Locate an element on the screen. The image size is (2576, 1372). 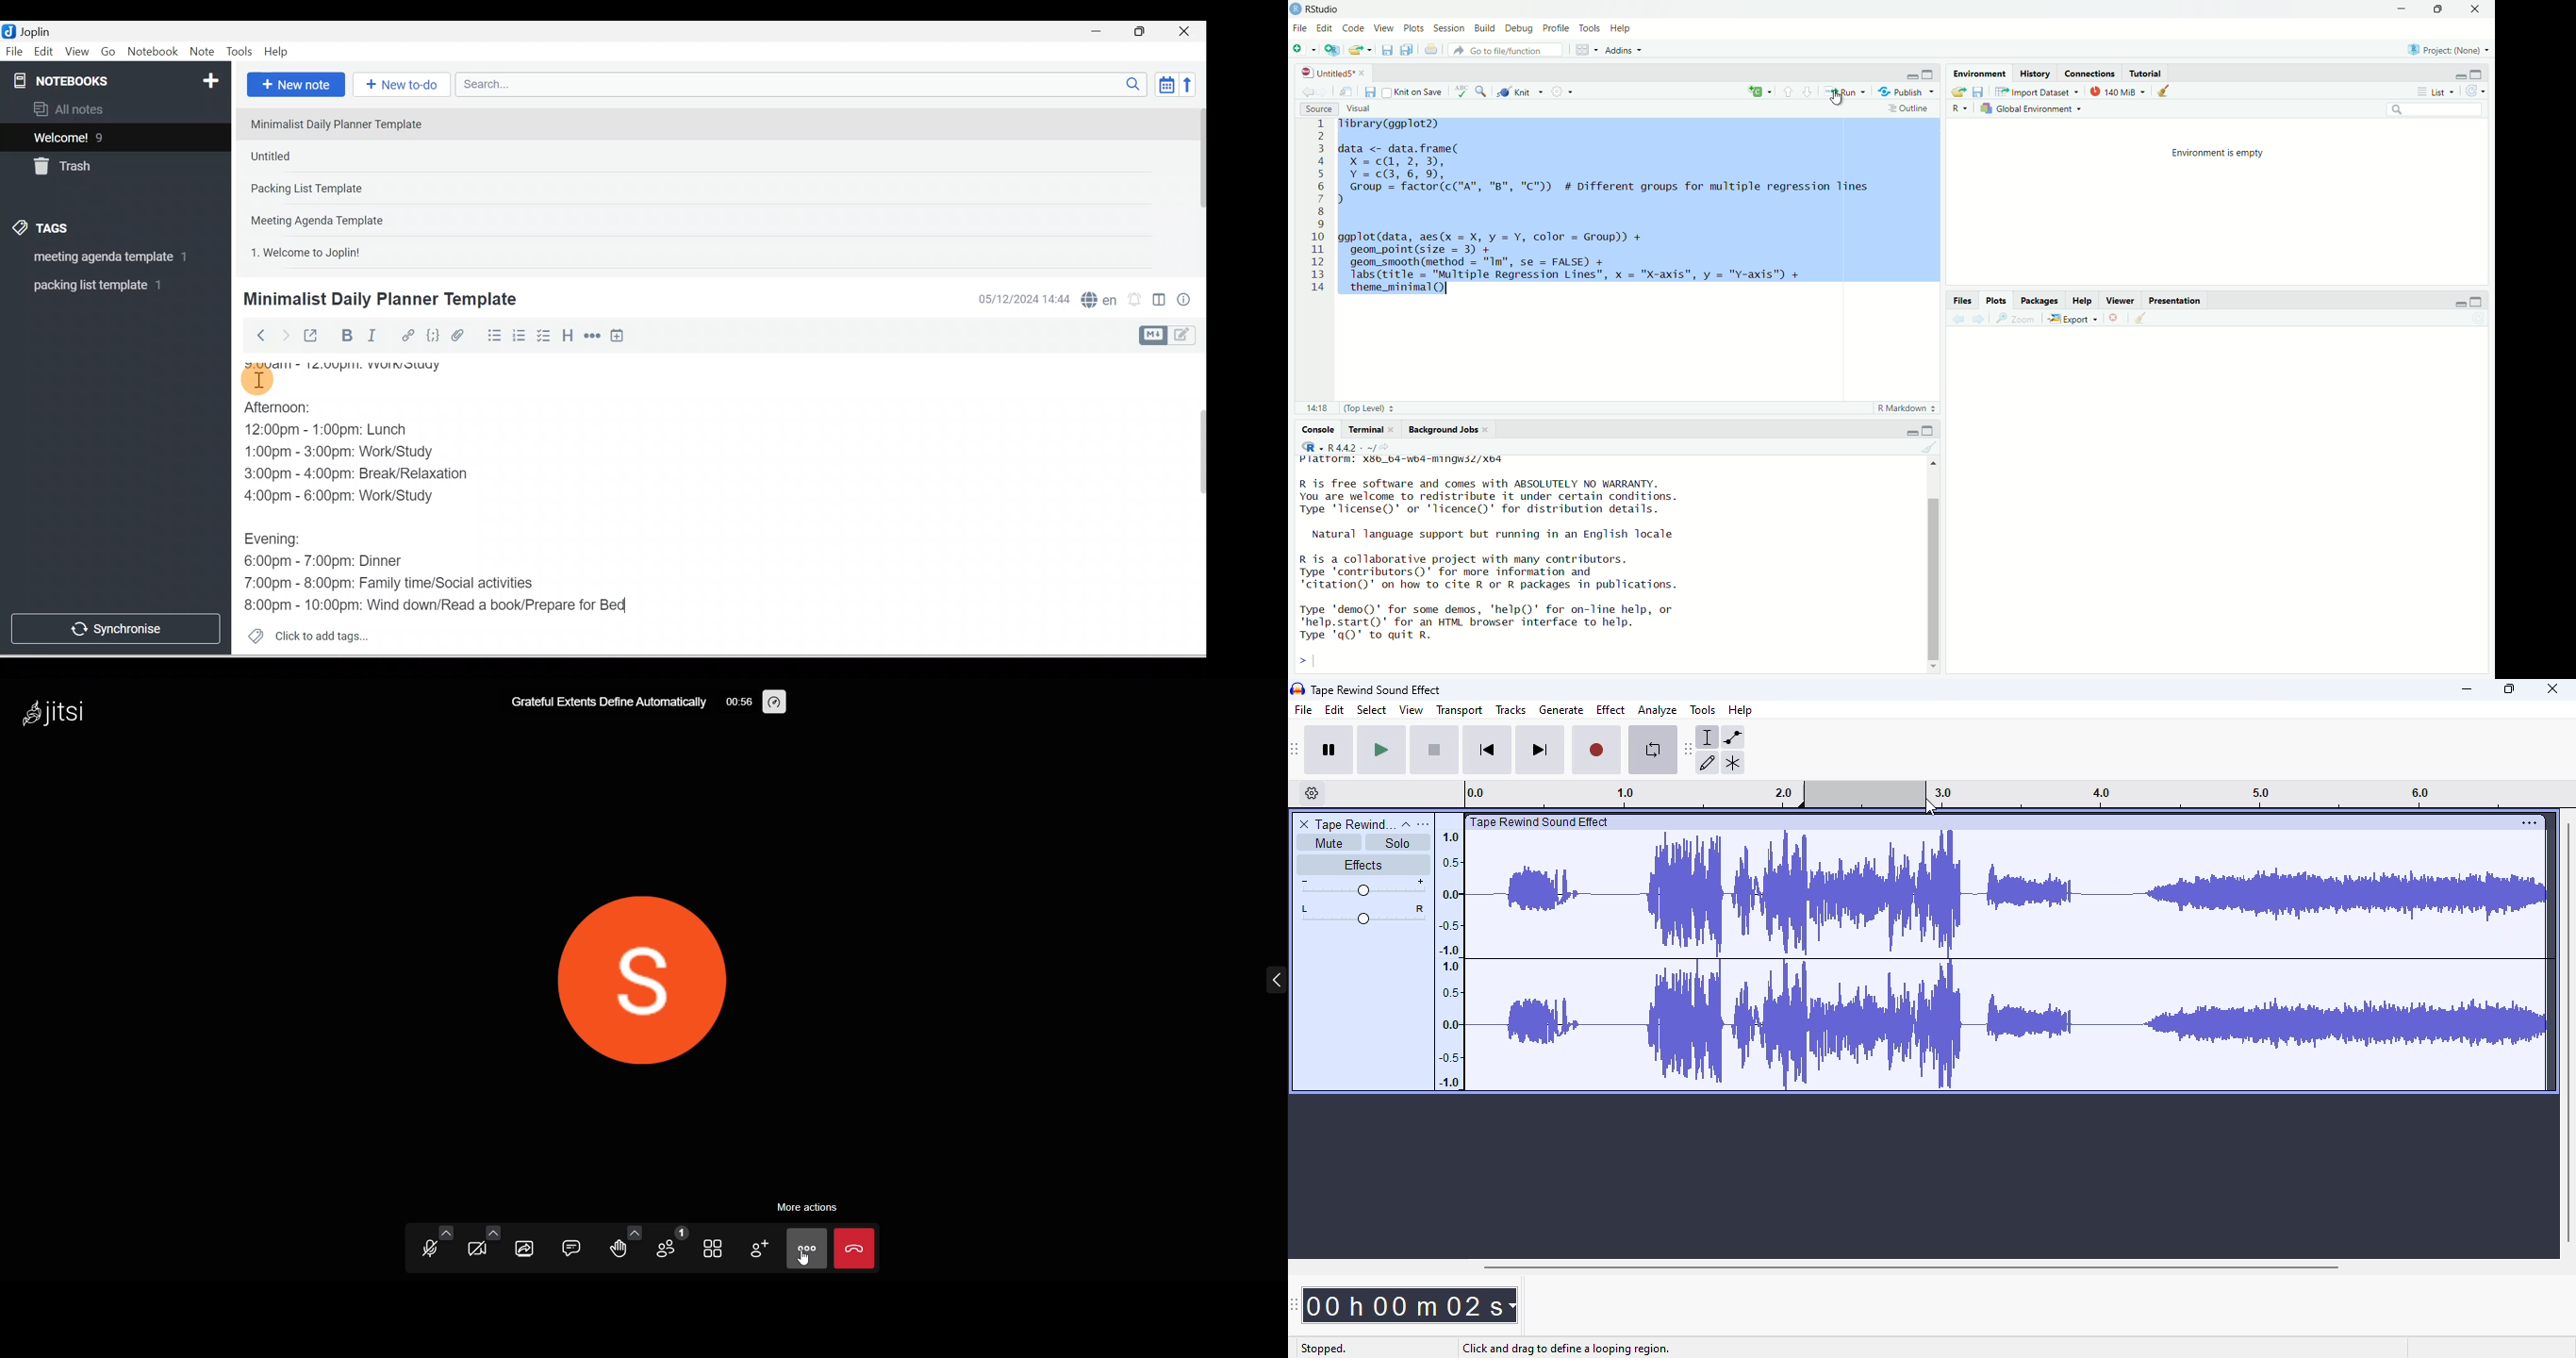
Environment is empty is located at coordinates (2225, 153).